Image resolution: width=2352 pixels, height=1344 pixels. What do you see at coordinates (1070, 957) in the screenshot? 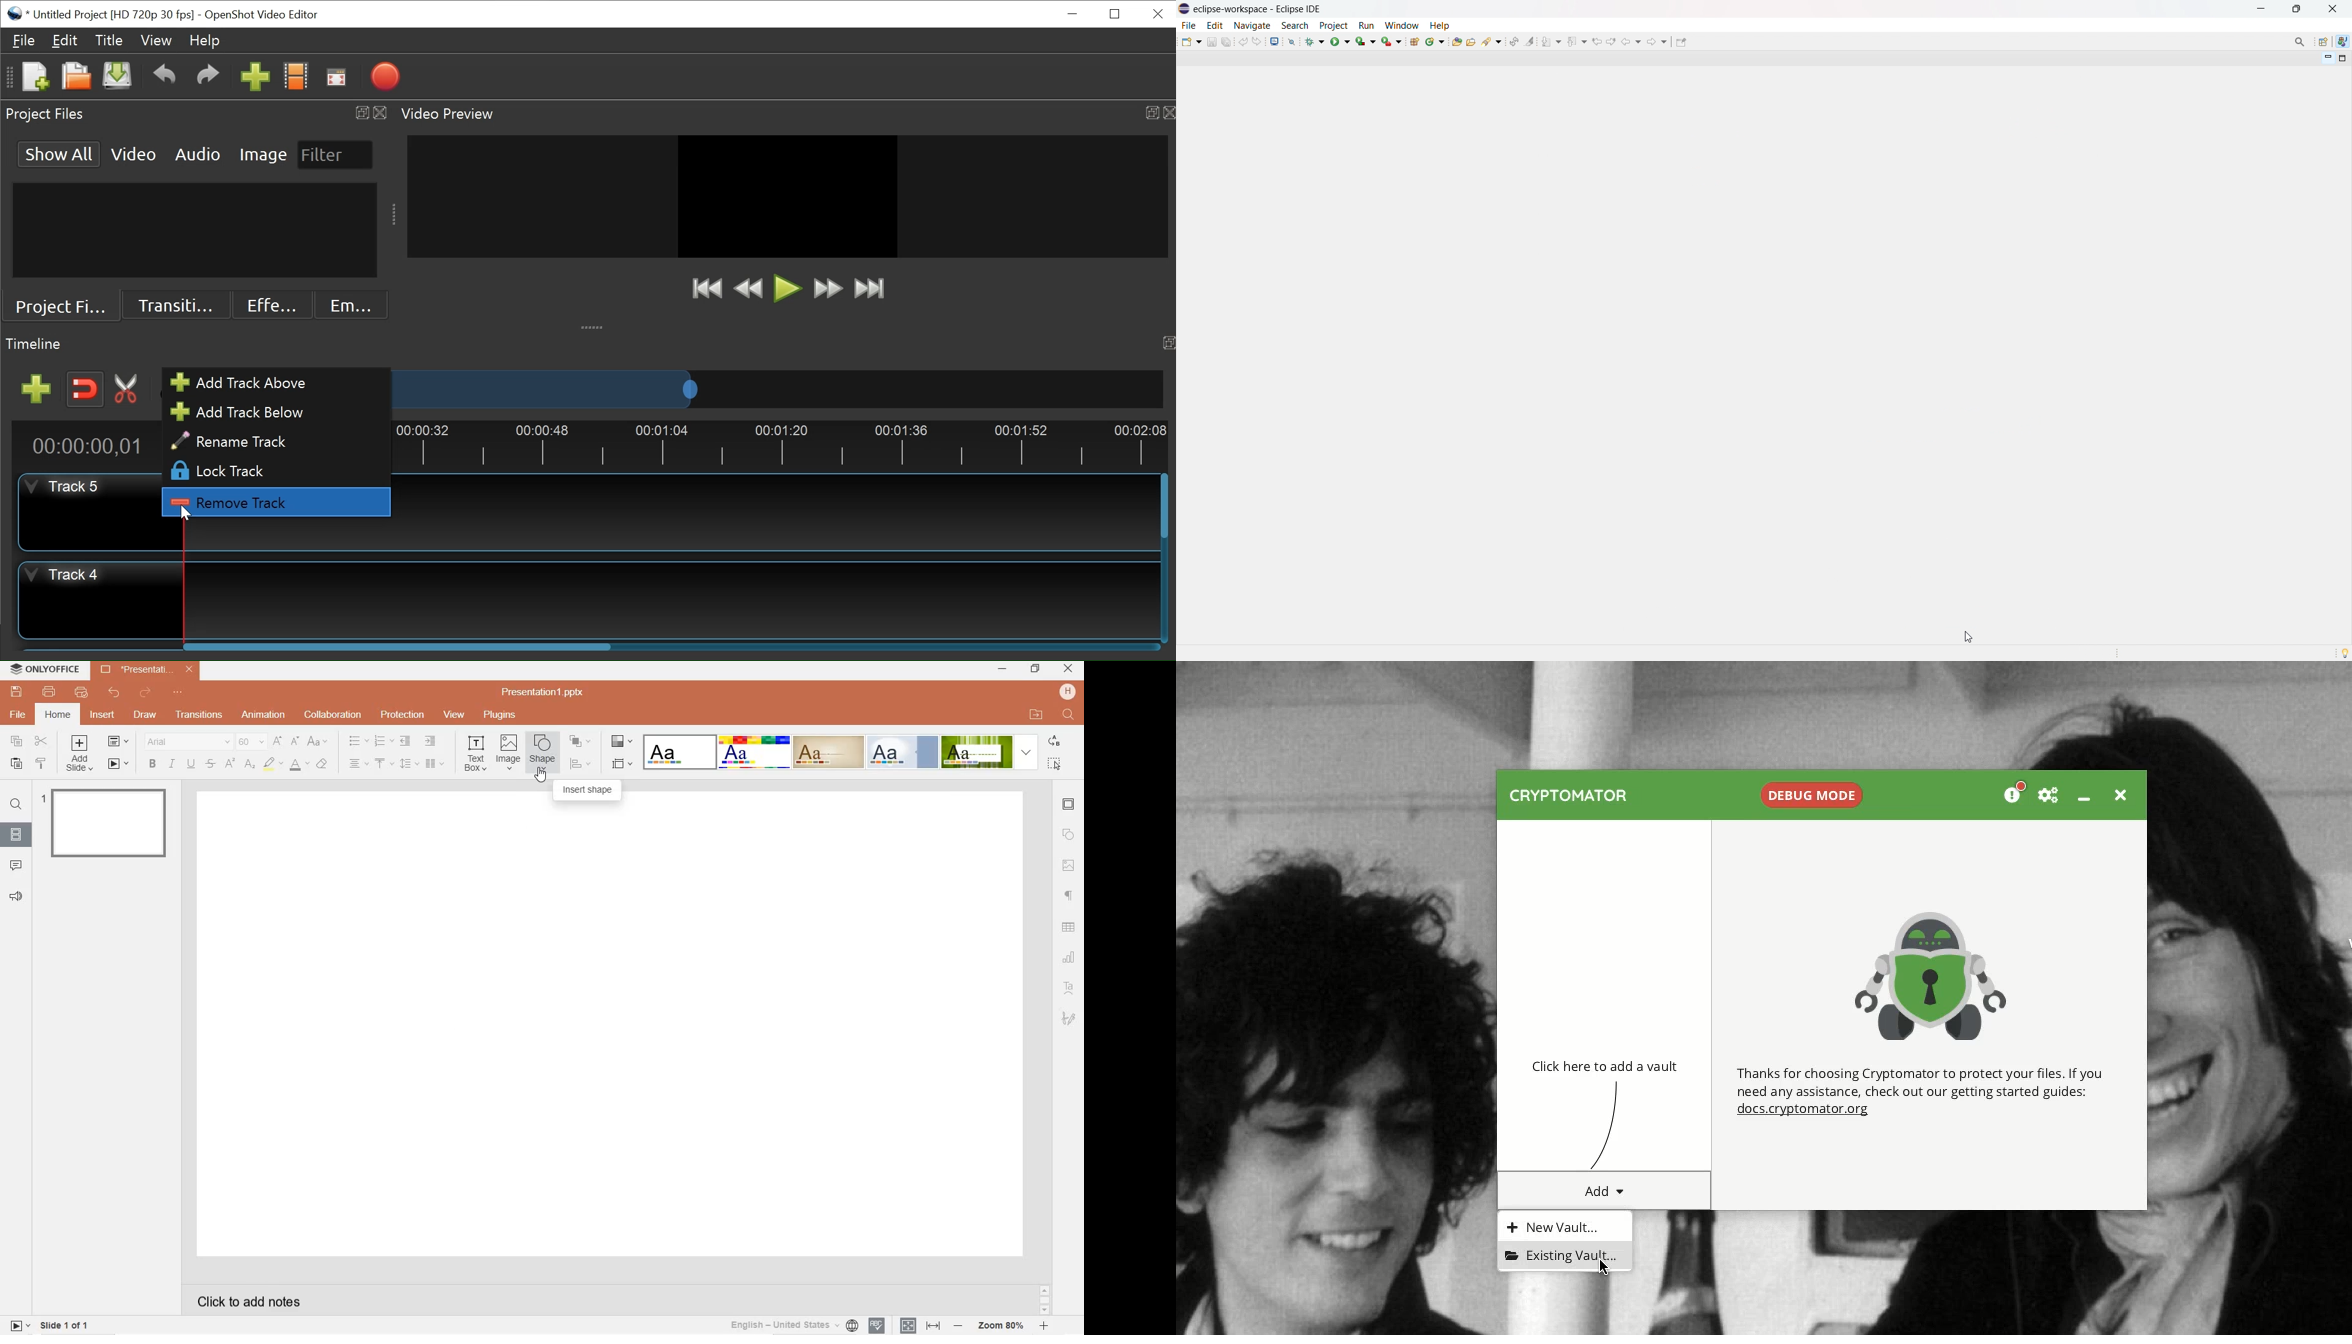
I see `chart settings` at bounding box center [1070, 957].